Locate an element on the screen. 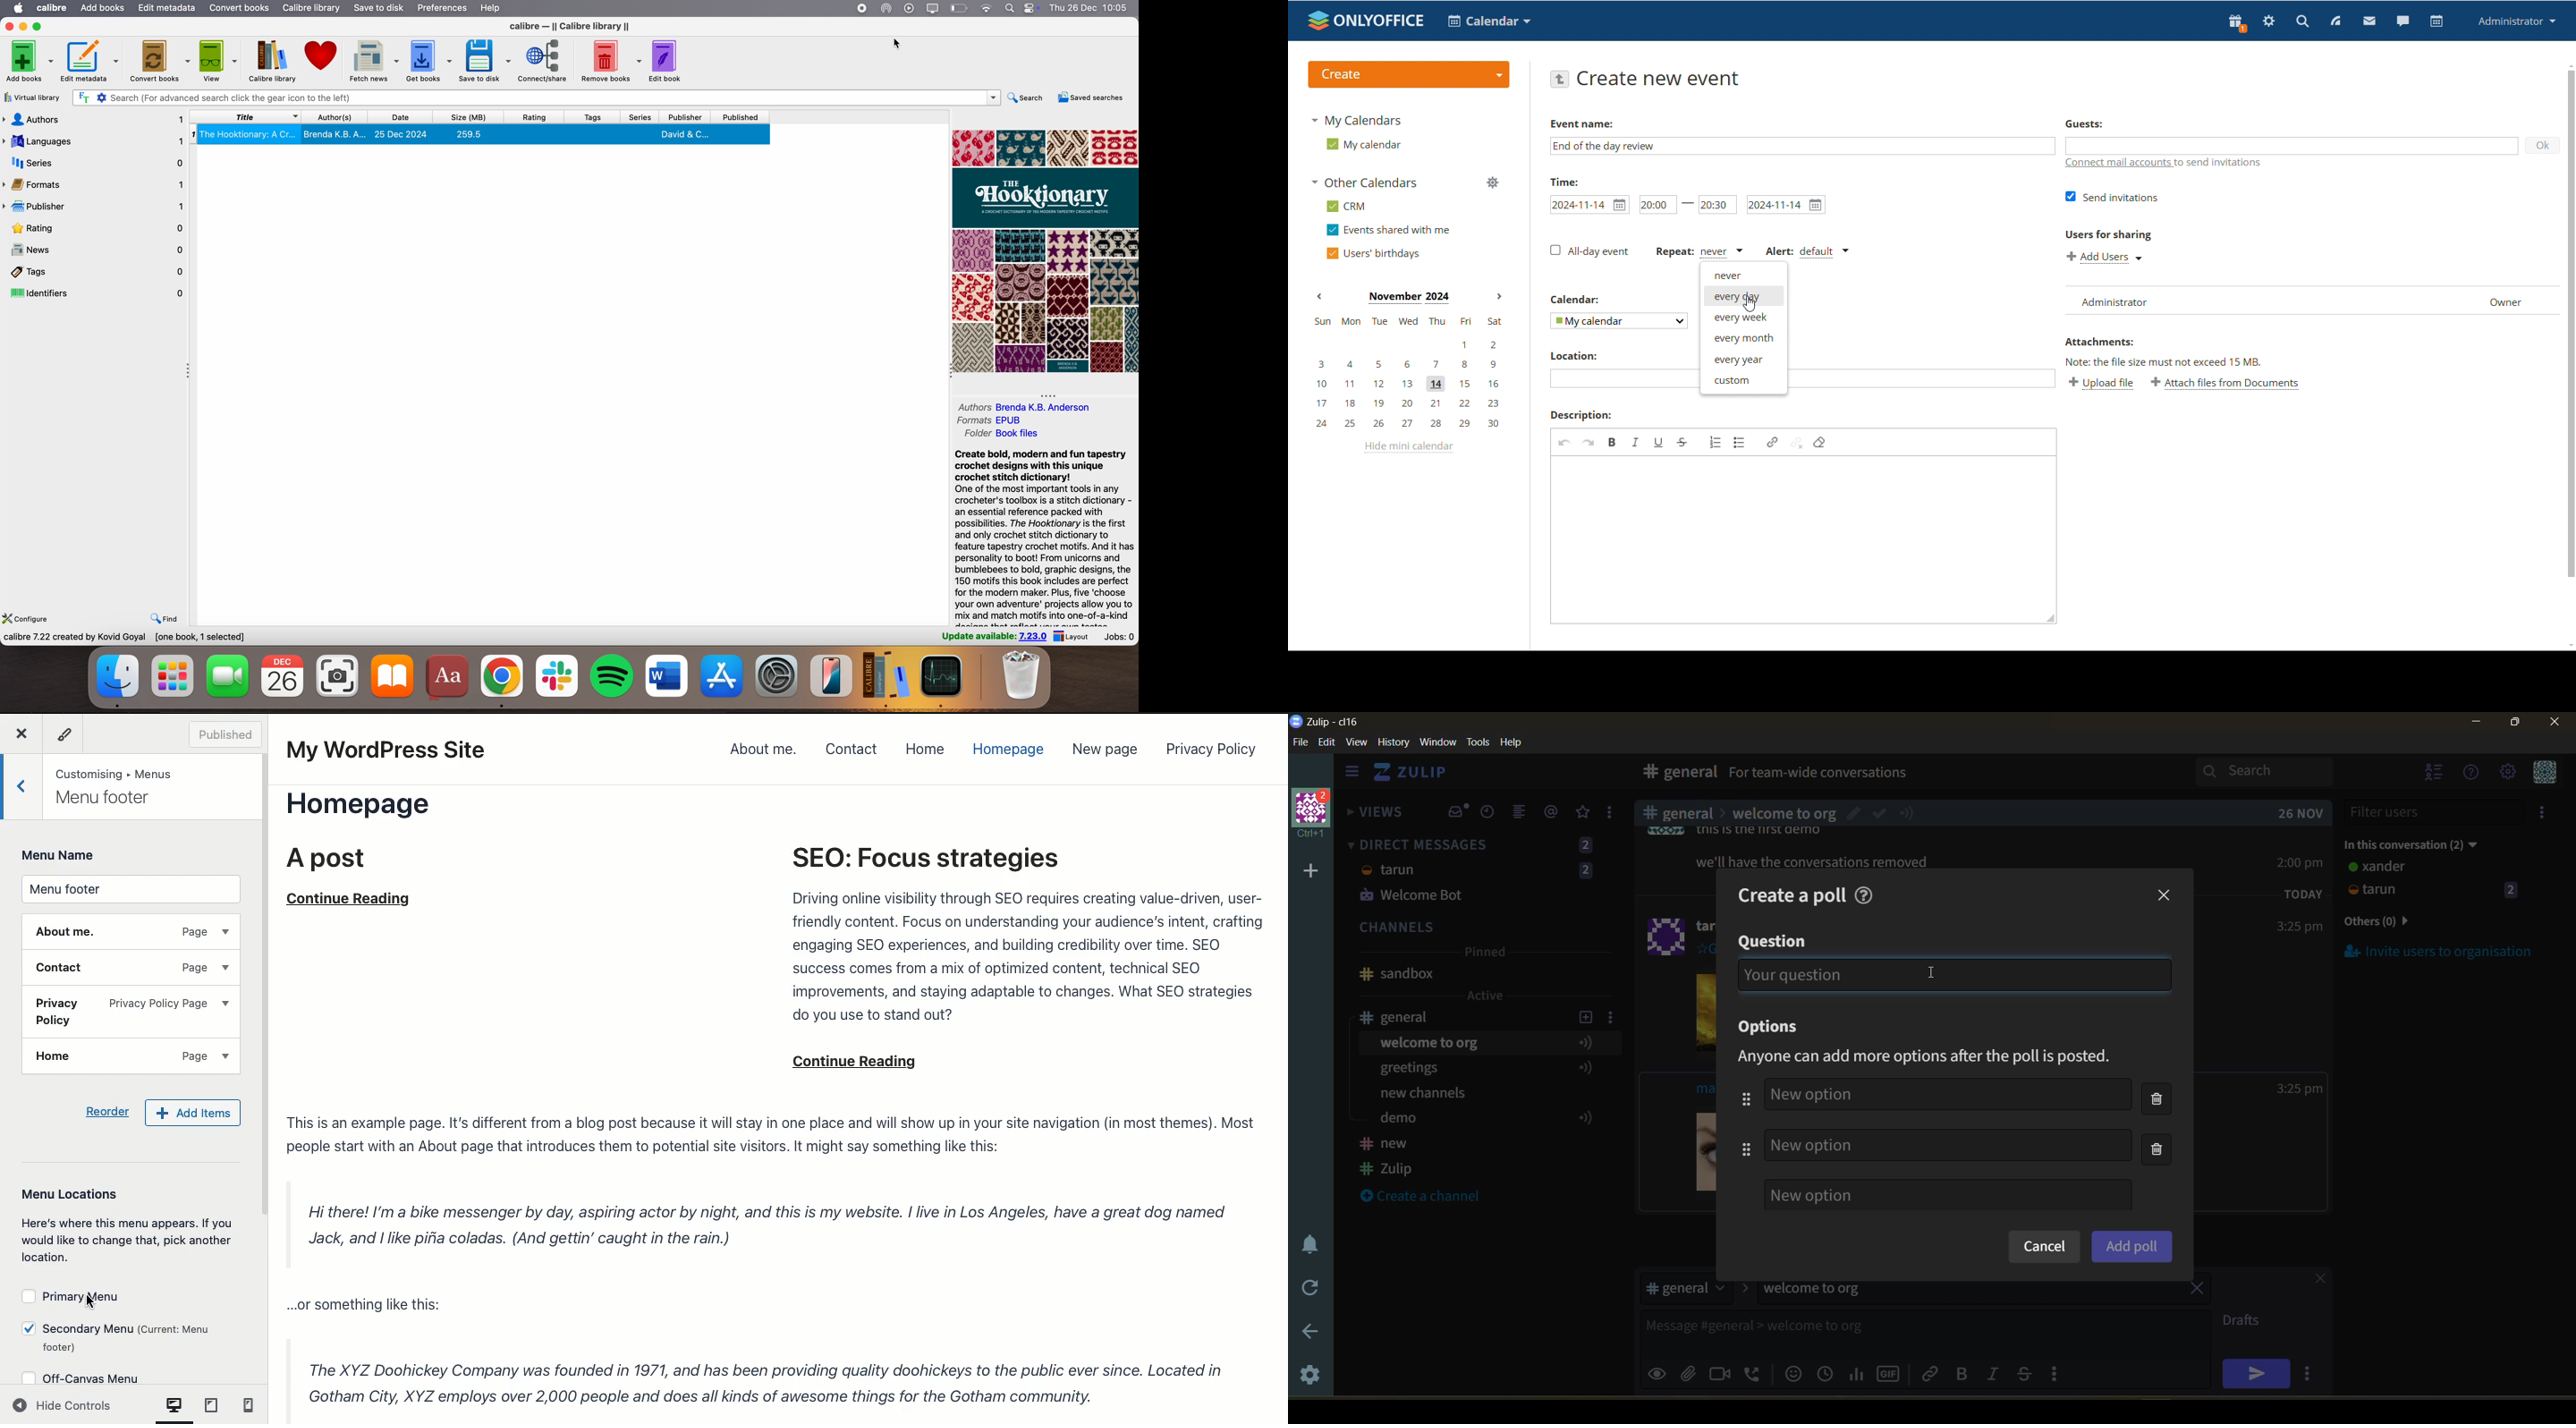  insert/remove bulleted list is located at coordinates (1740, 442).